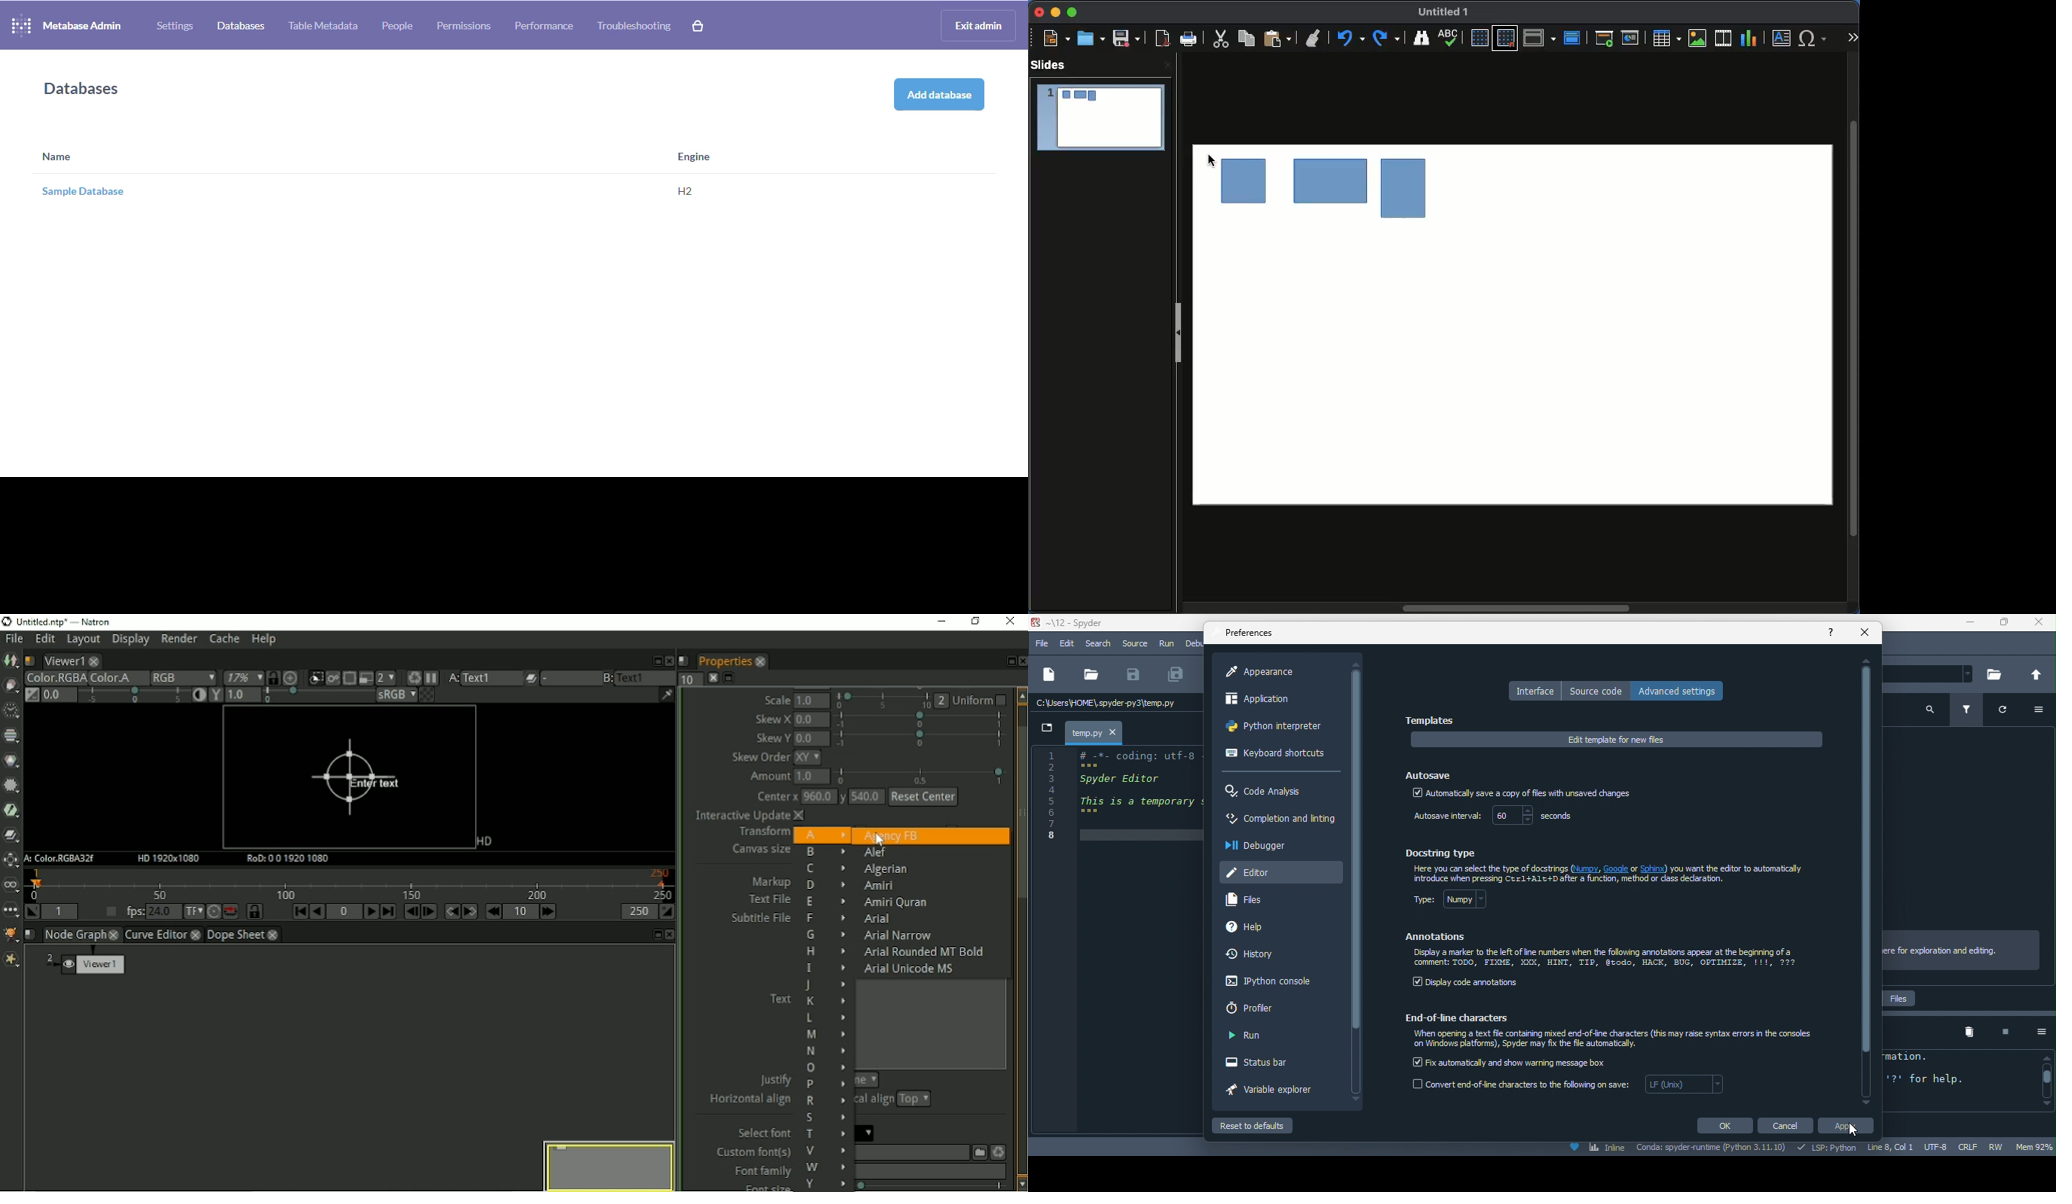 This screenshot has width=2072, height=1204. I want to click on Display views, so click(1540, 37).